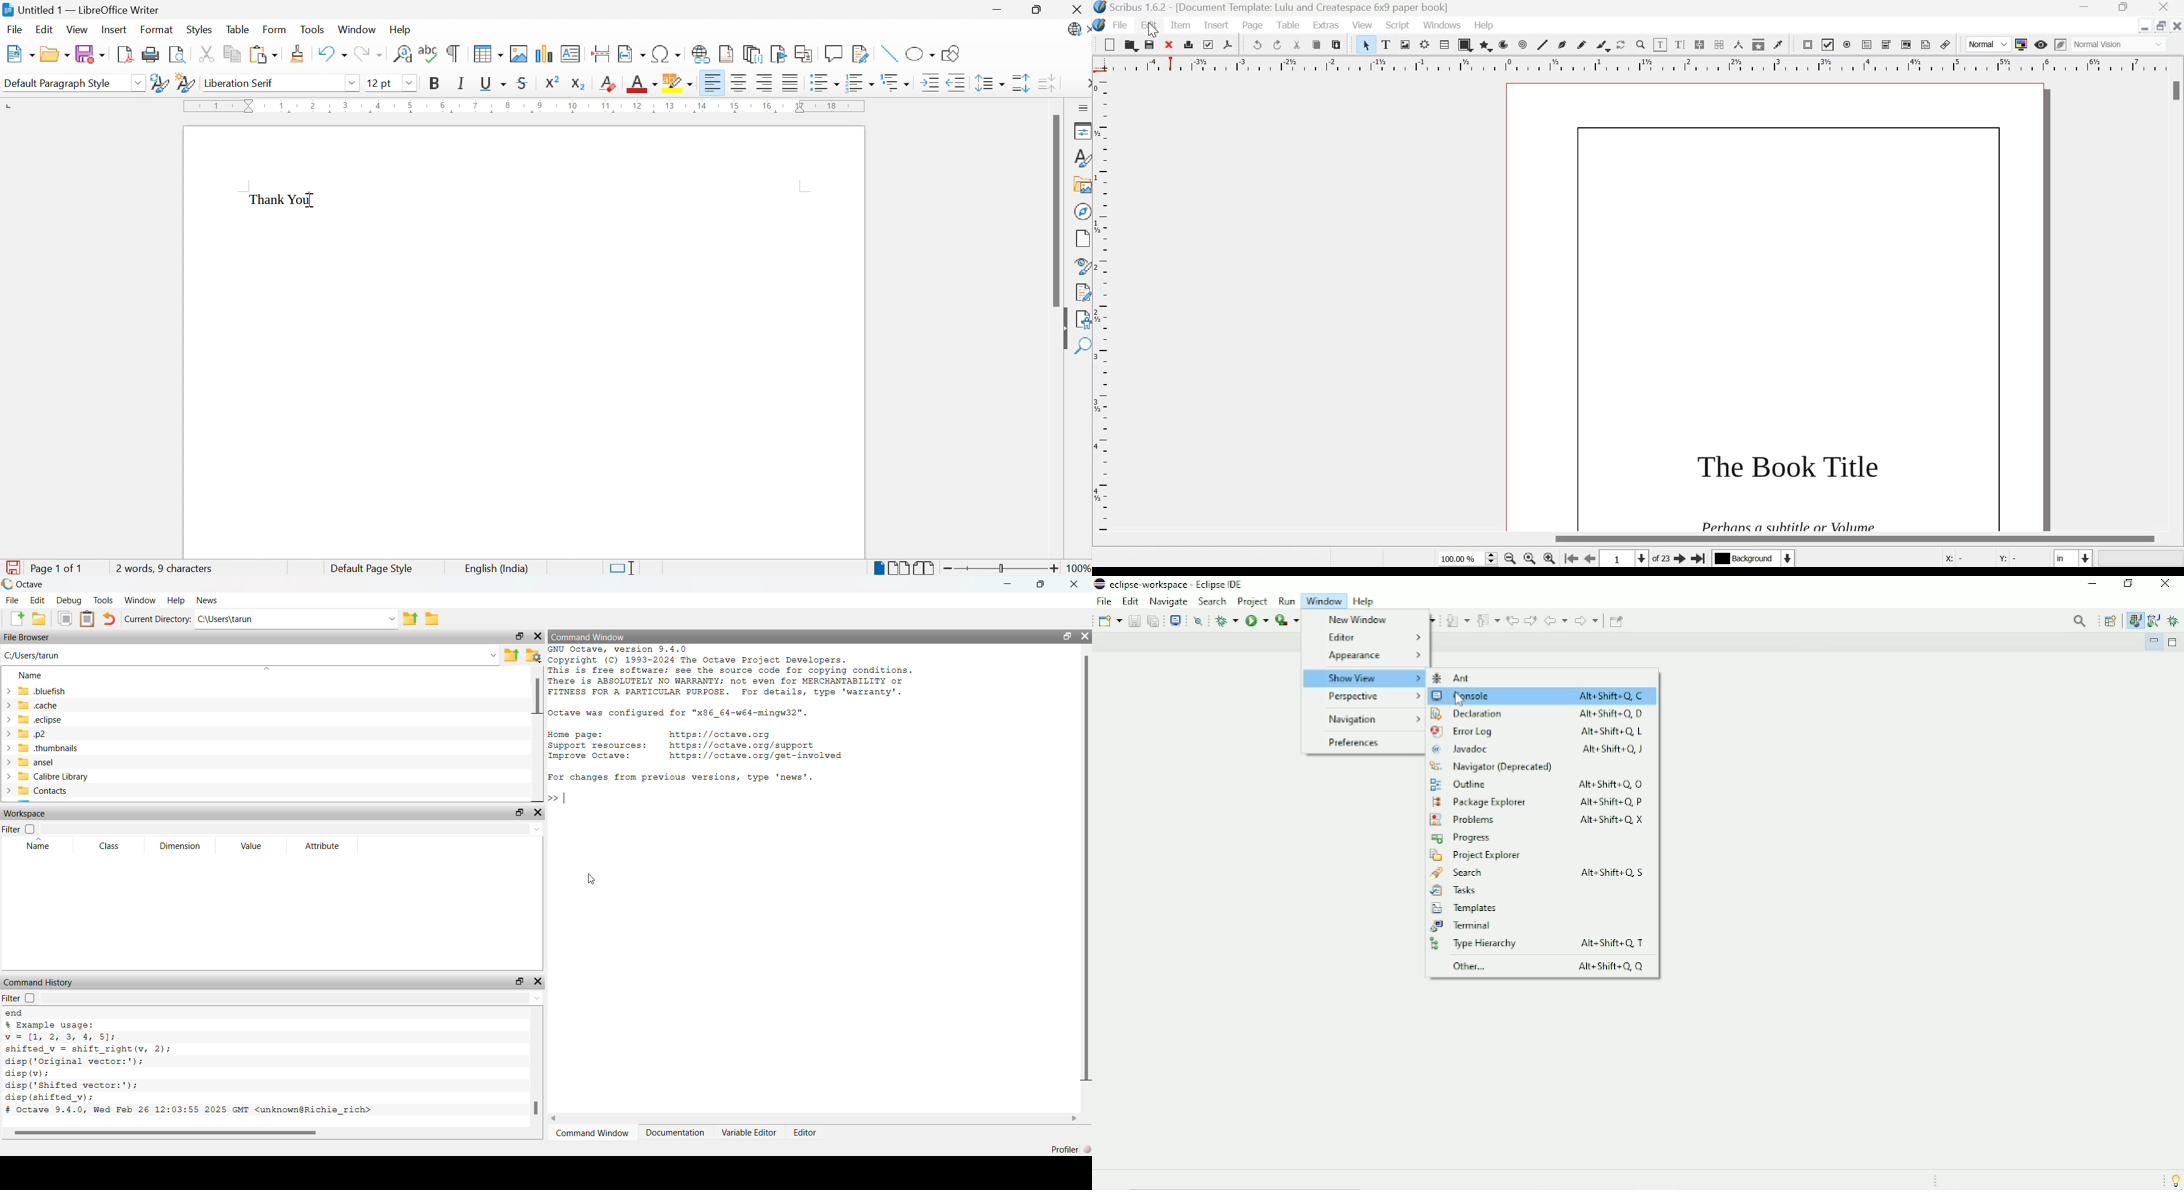  What do you see at coordinates (1475, 856) in the screenshot?
I see `Project Explorer` at bounding box center [1475, 856].